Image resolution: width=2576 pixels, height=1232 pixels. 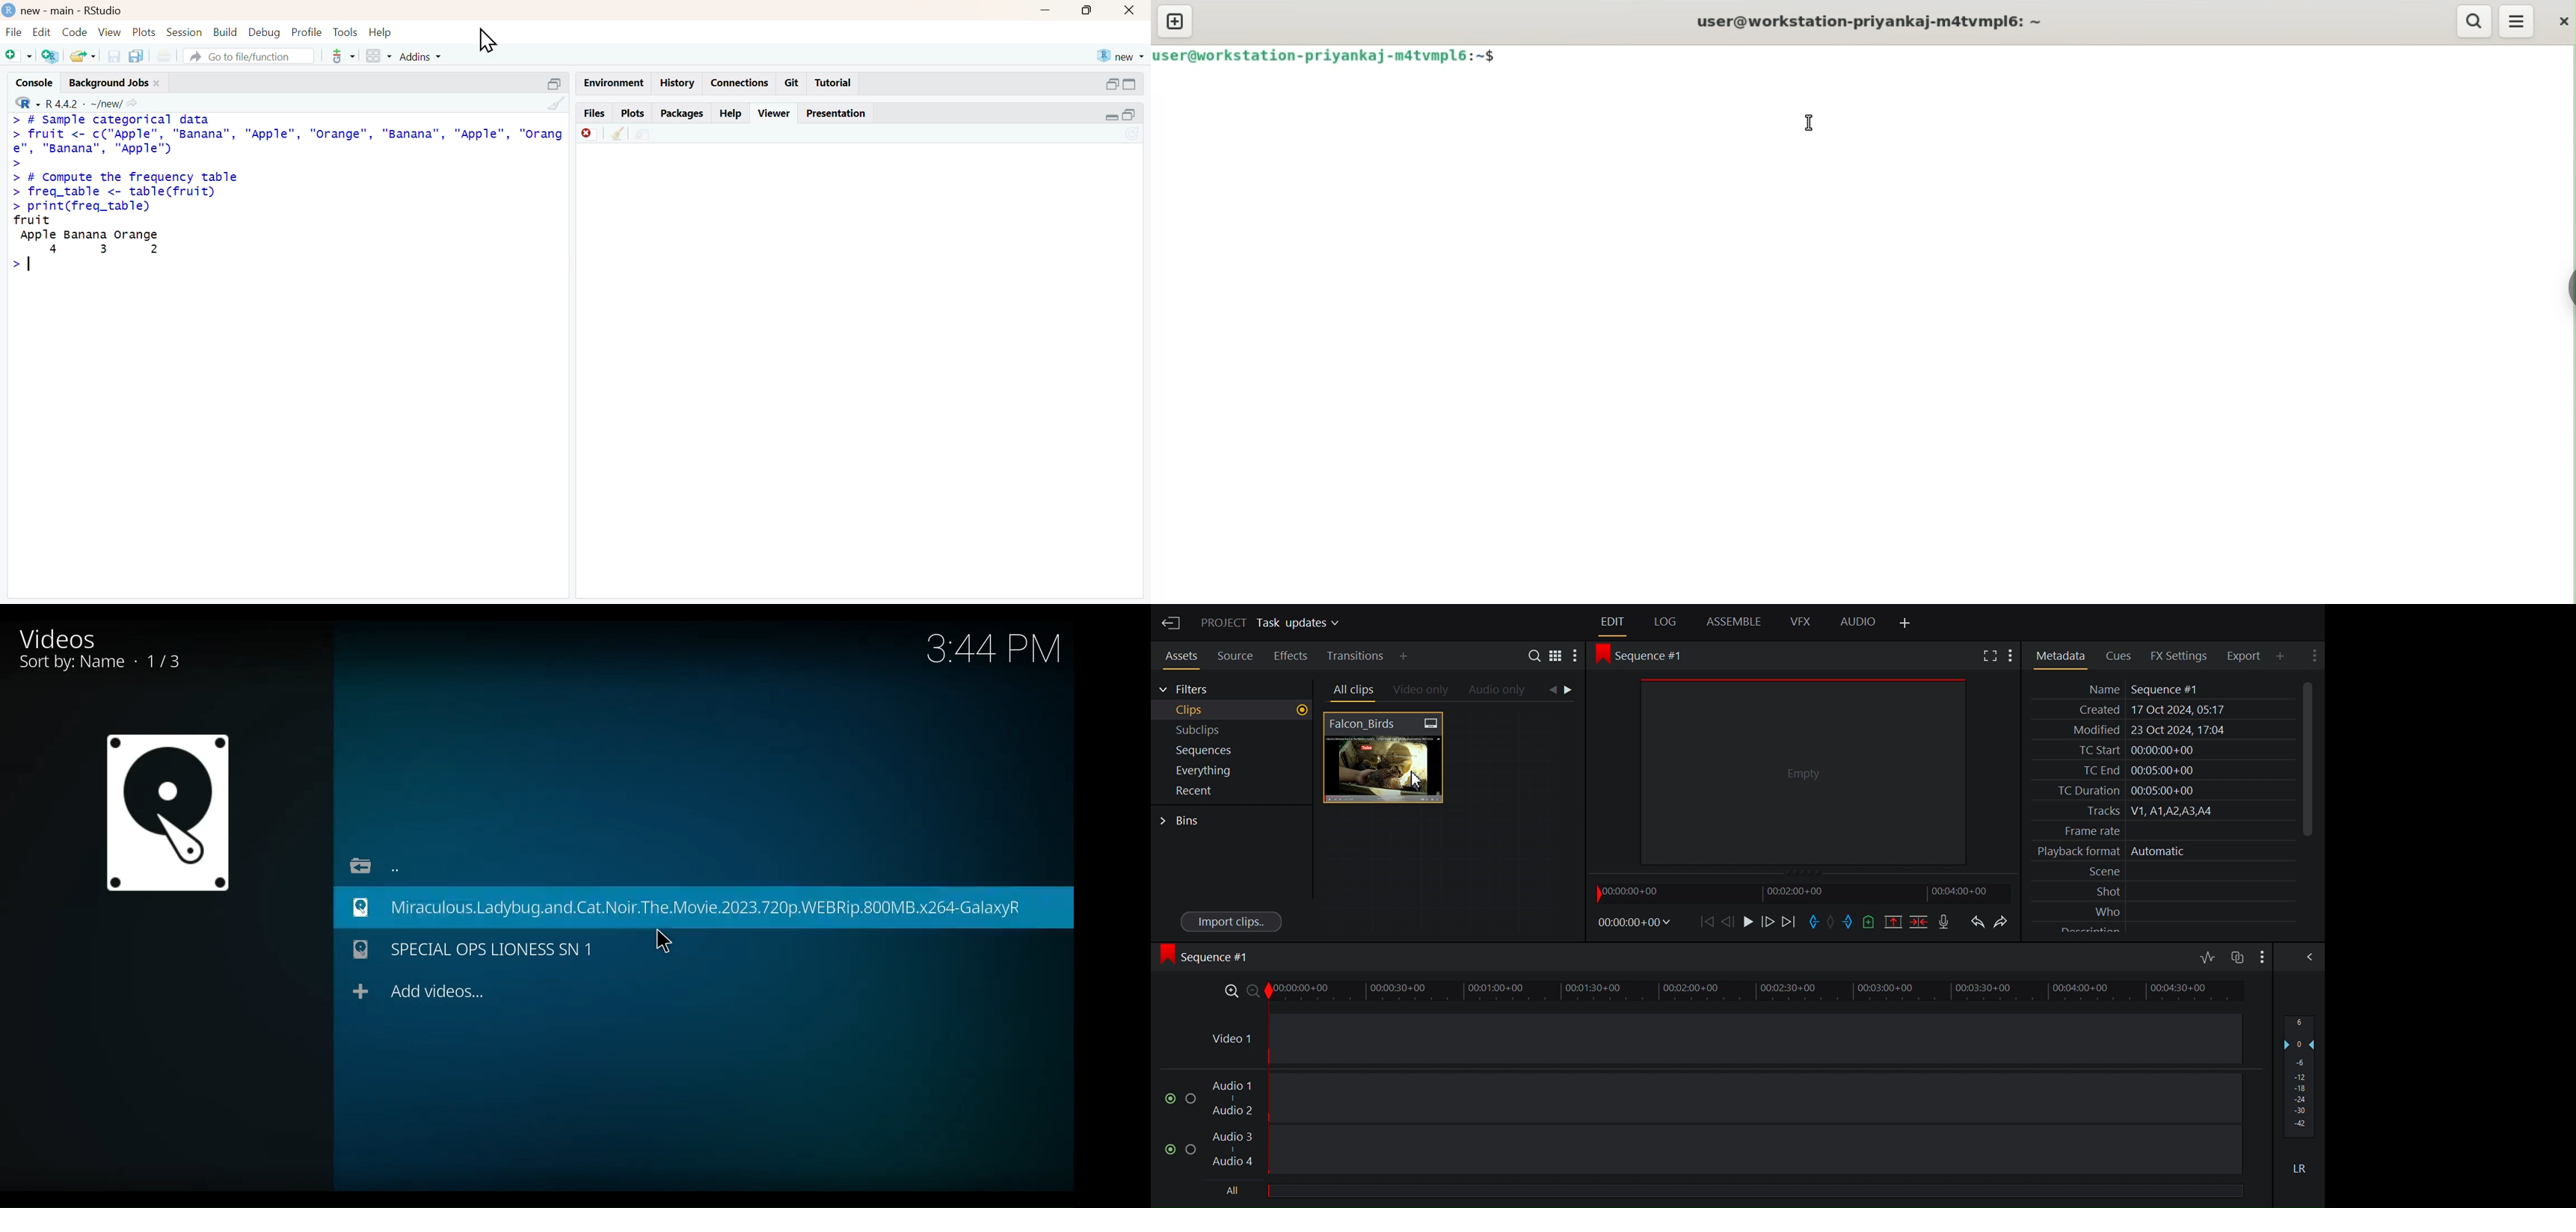 What do you see at coordinates (474, 951) in the screenshot?
I see `Movie File` at bounding box center [474, 951].